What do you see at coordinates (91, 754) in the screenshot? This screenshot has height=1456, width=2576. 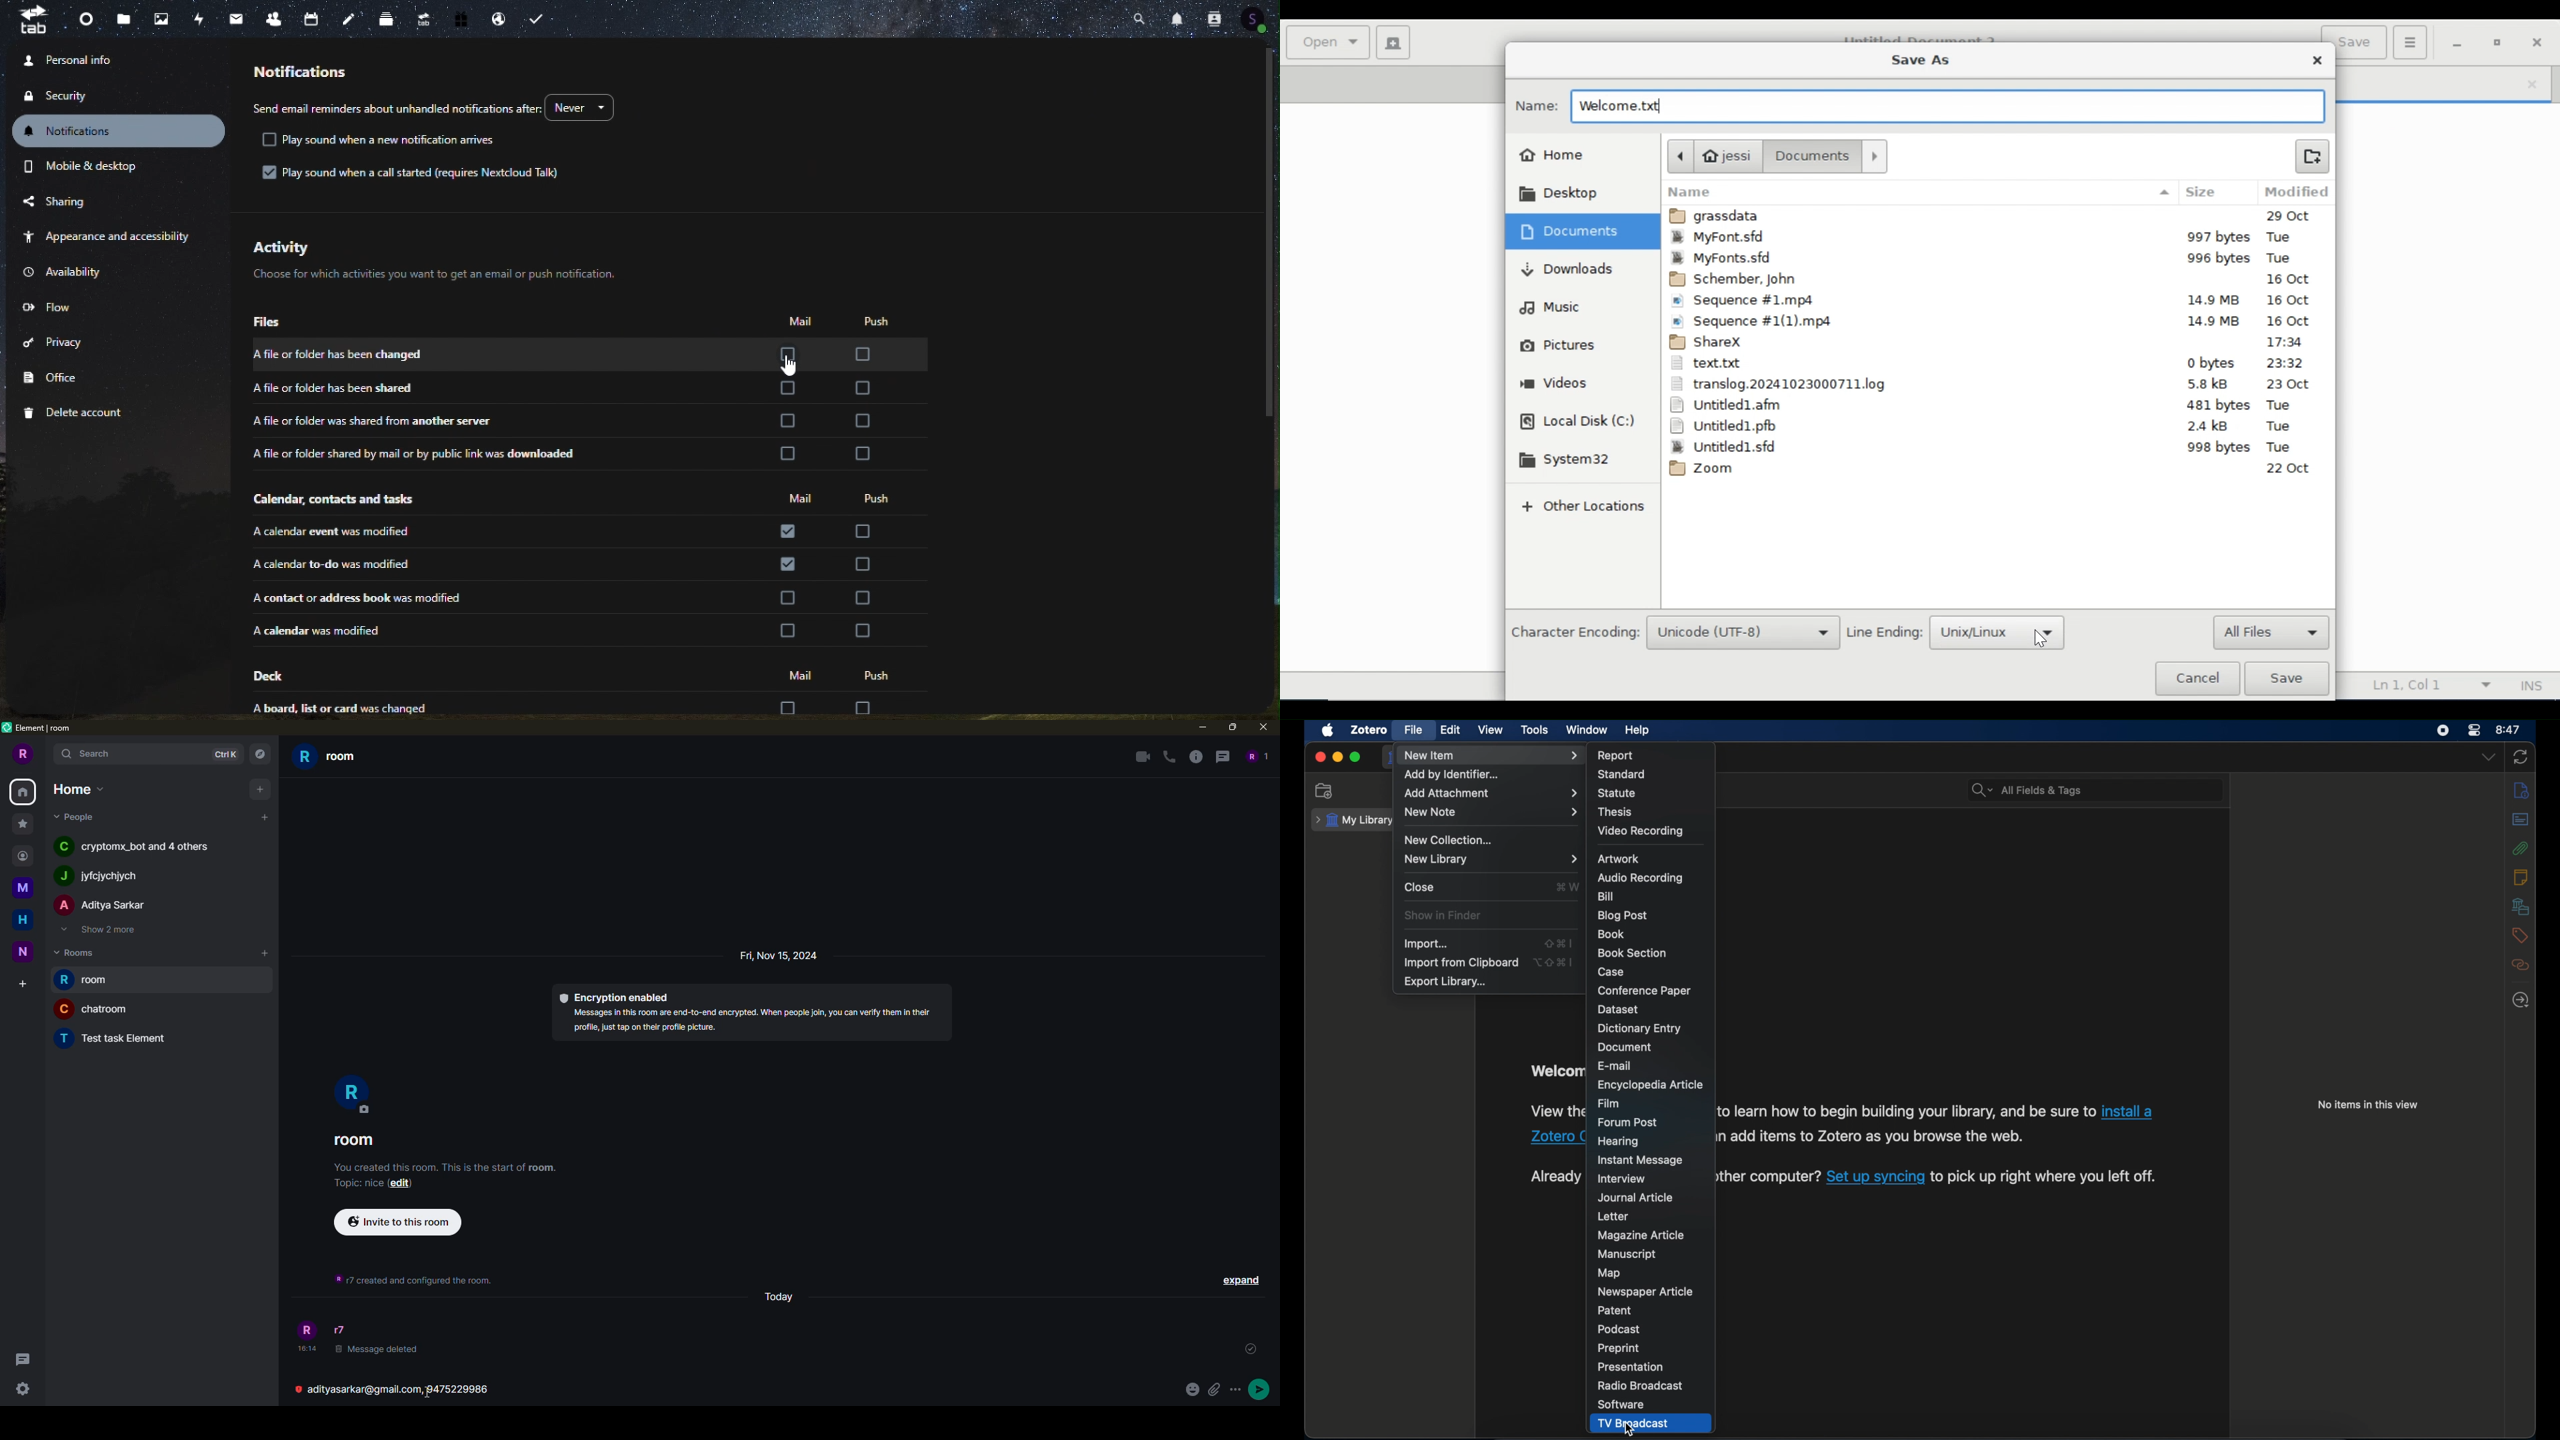 I see `search` at bounding box center [91, 754].